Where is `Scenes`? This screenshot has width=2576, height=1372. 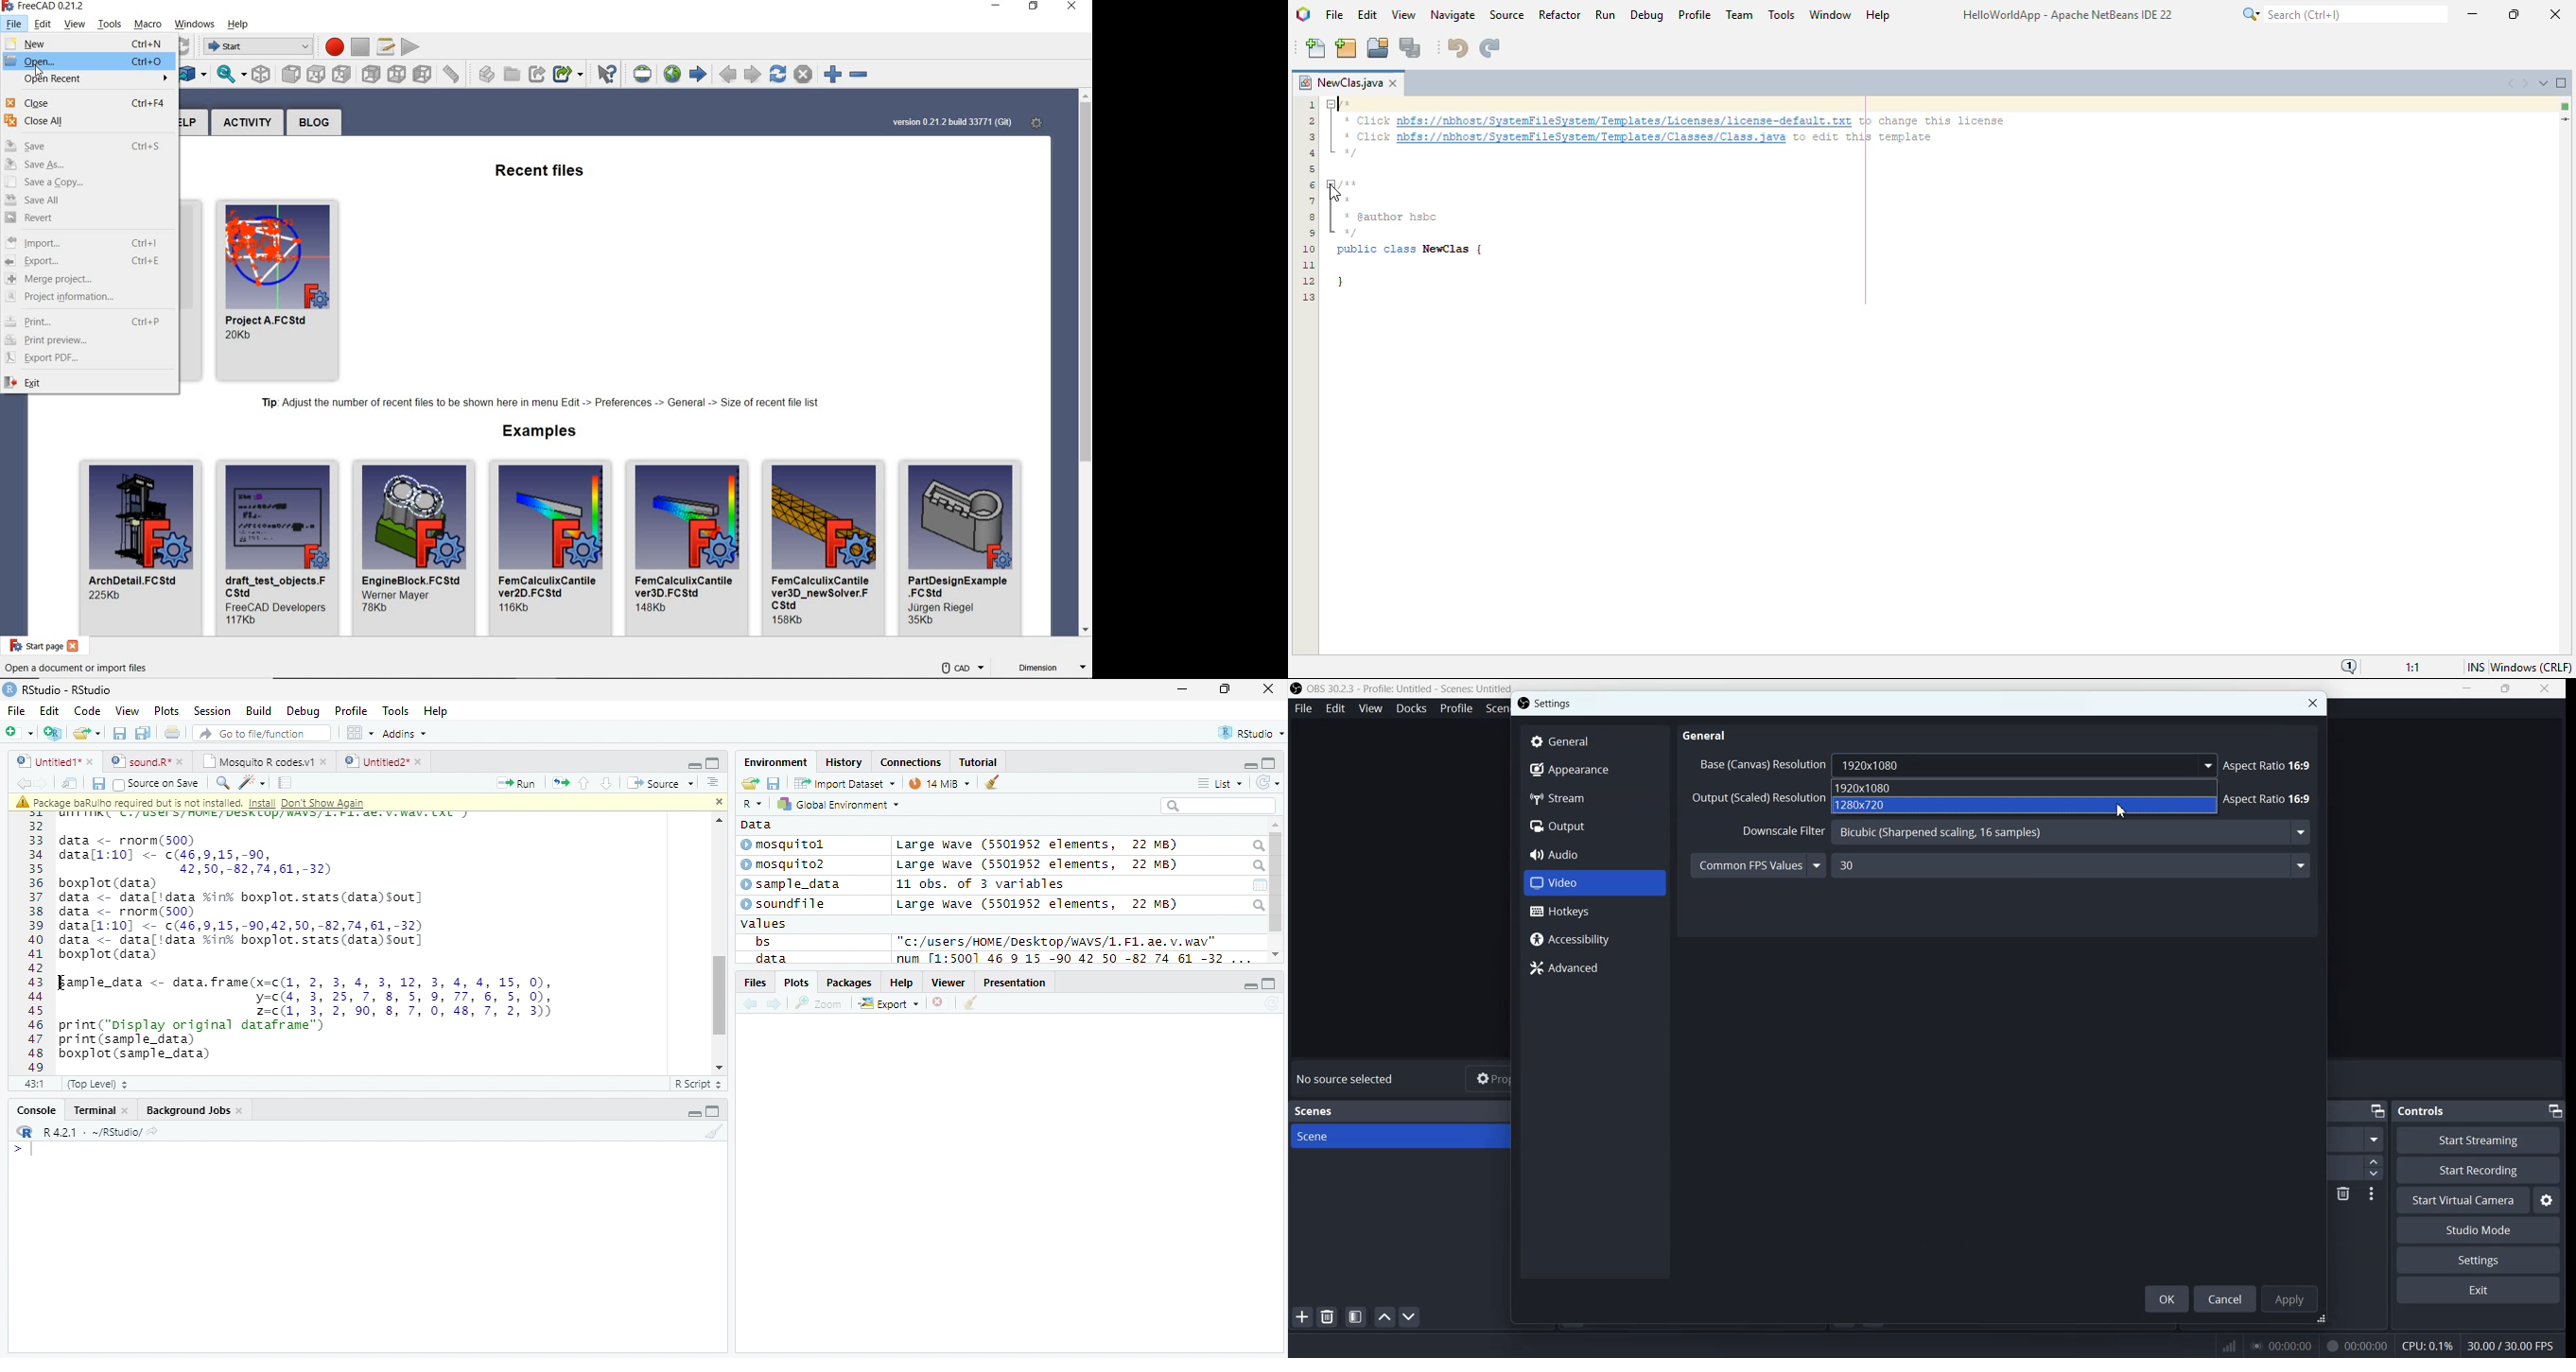
Scenes is located at coordinates (1314, 1112).